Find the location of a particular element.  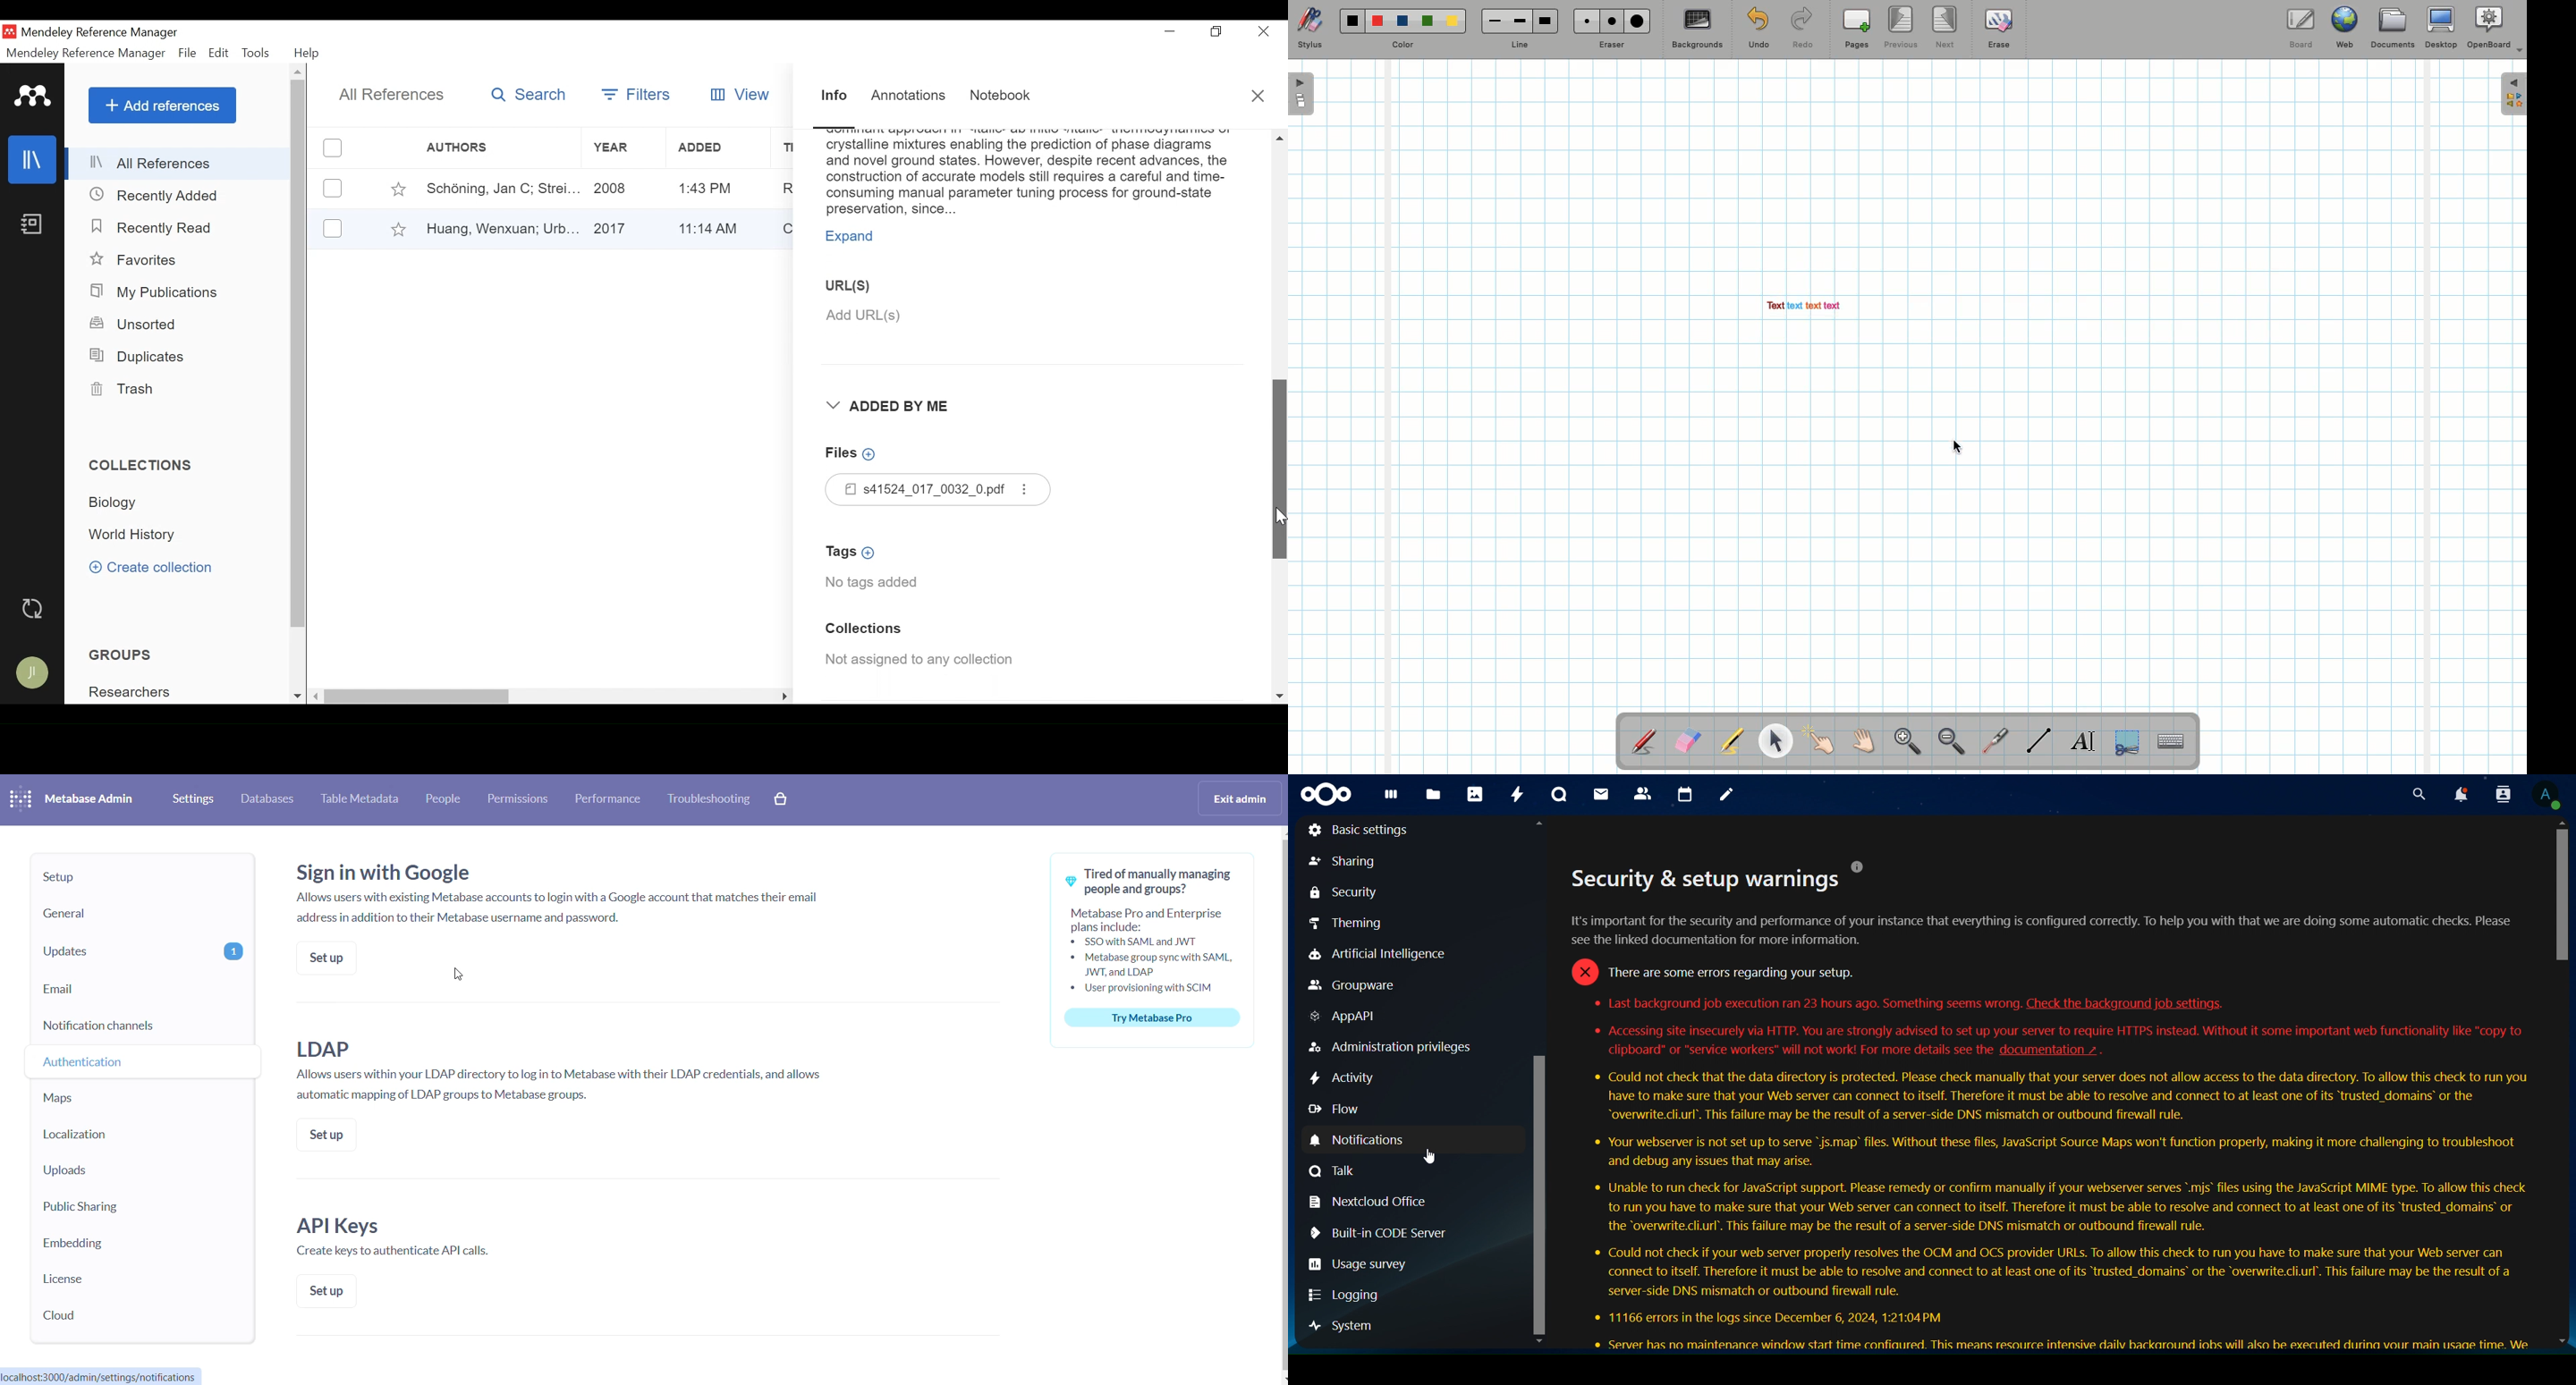

Files is located at coordinates (939, 490).